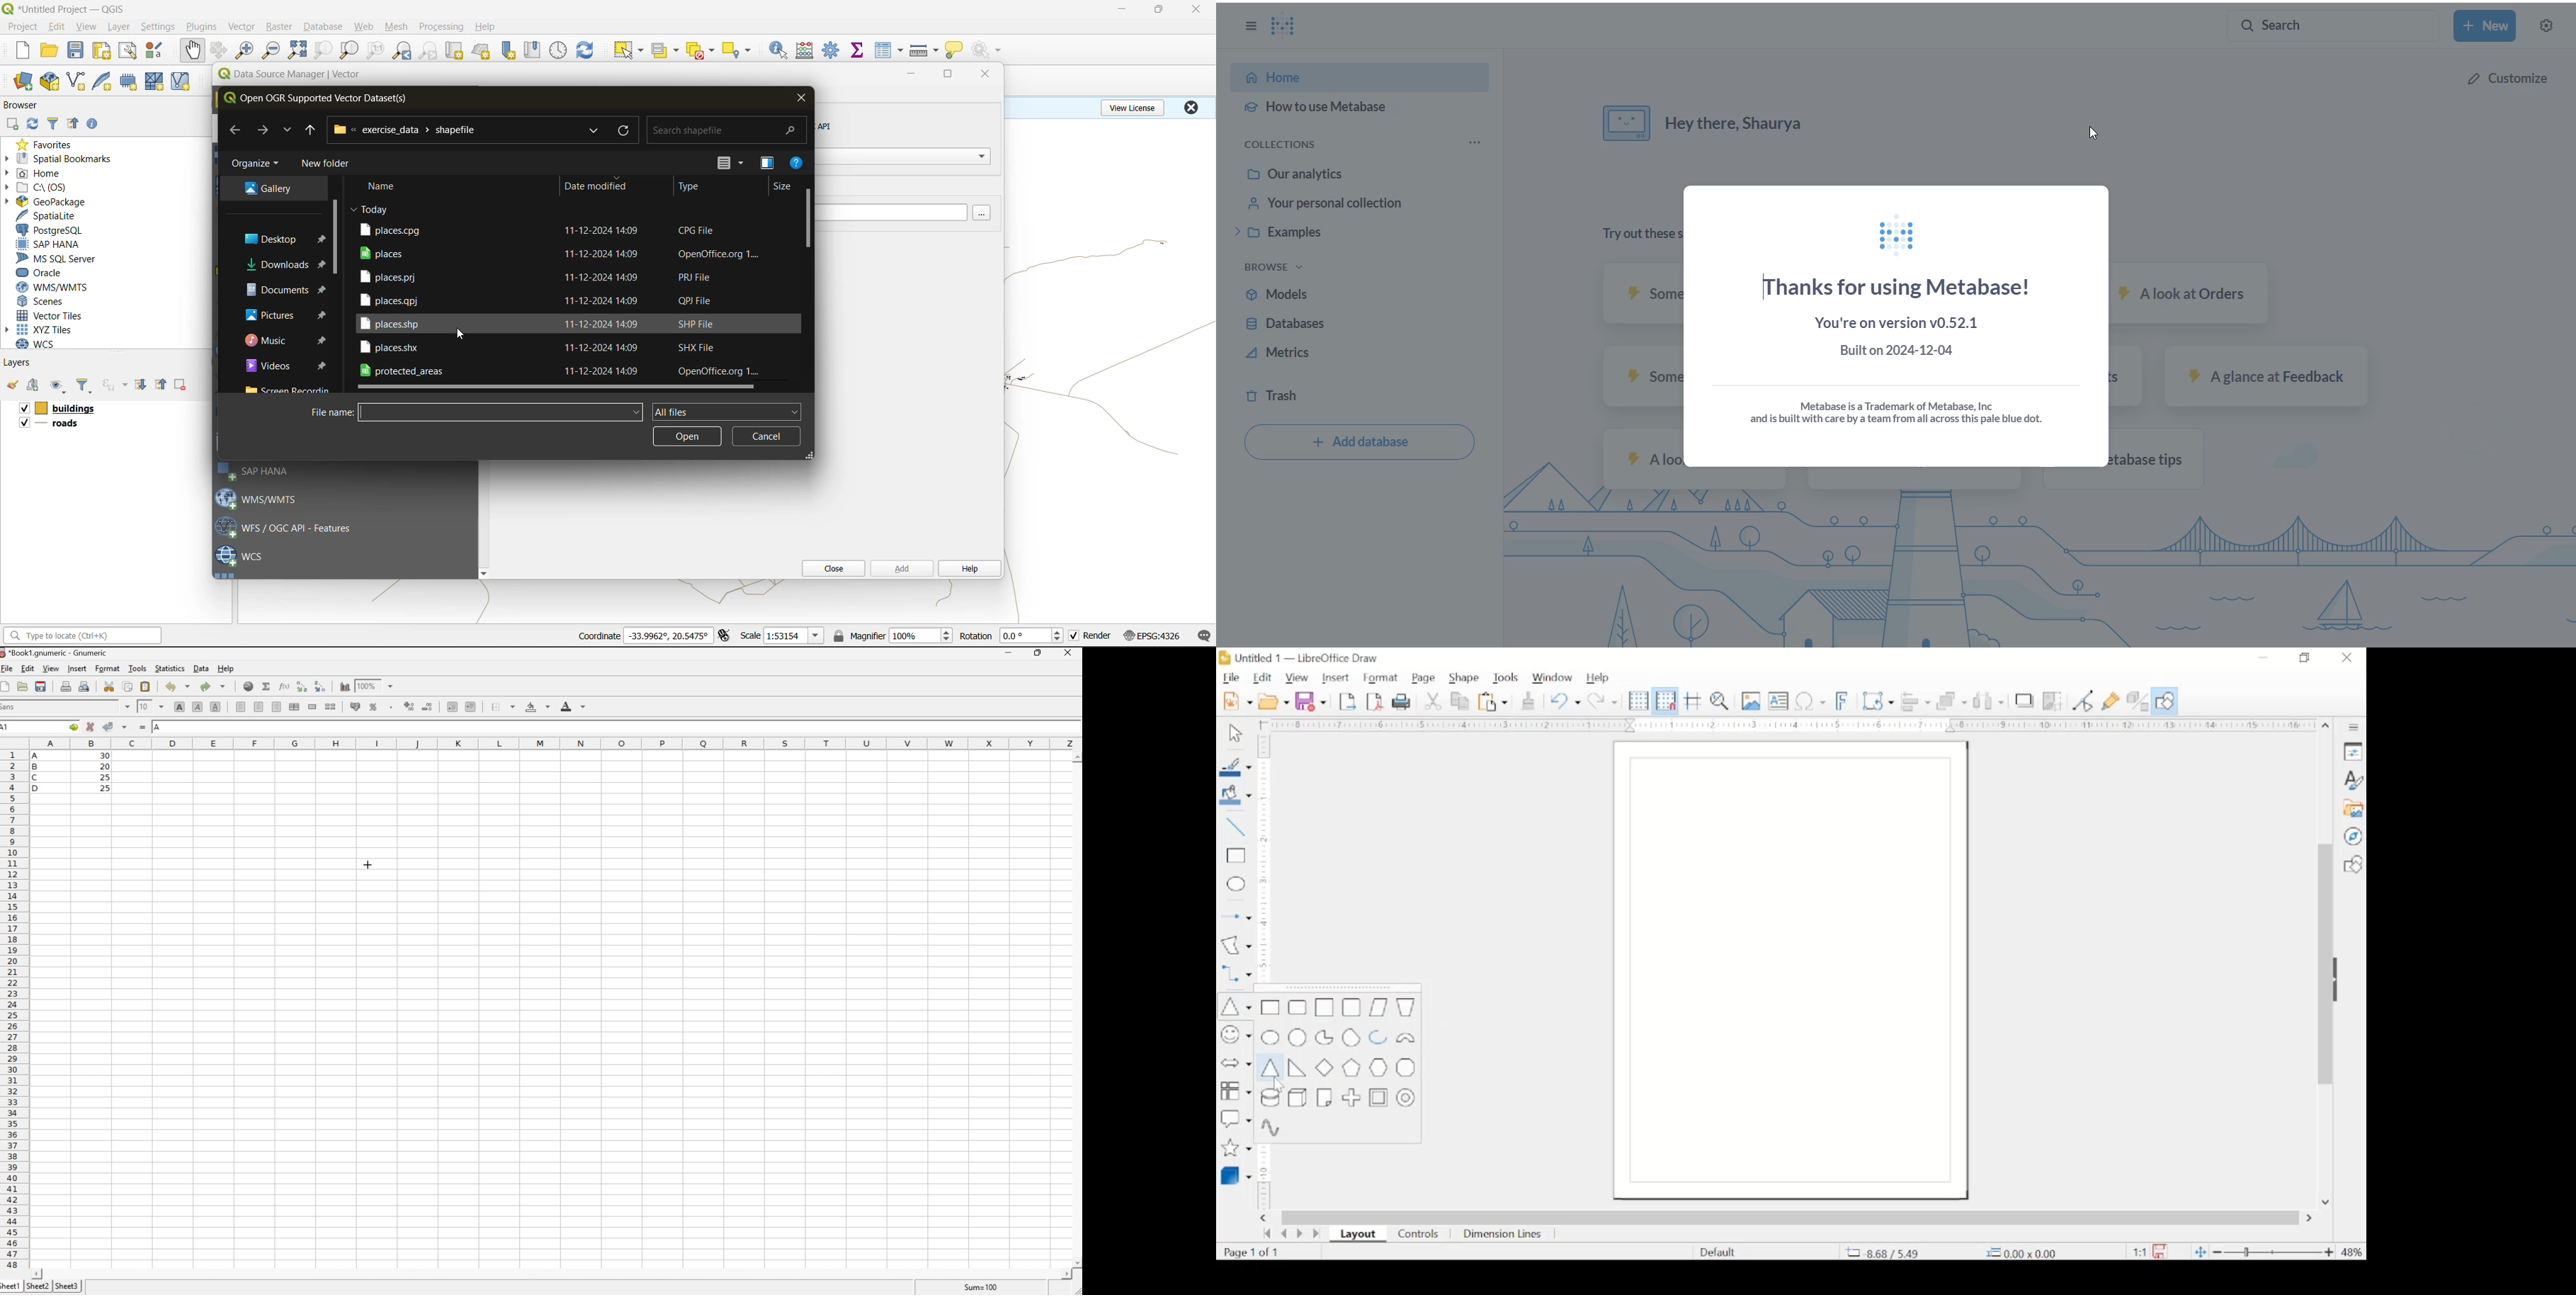  What do you see at coordinates (215, 707) in the screenshot?
I see `Underline` at bounding box center [215, 707].